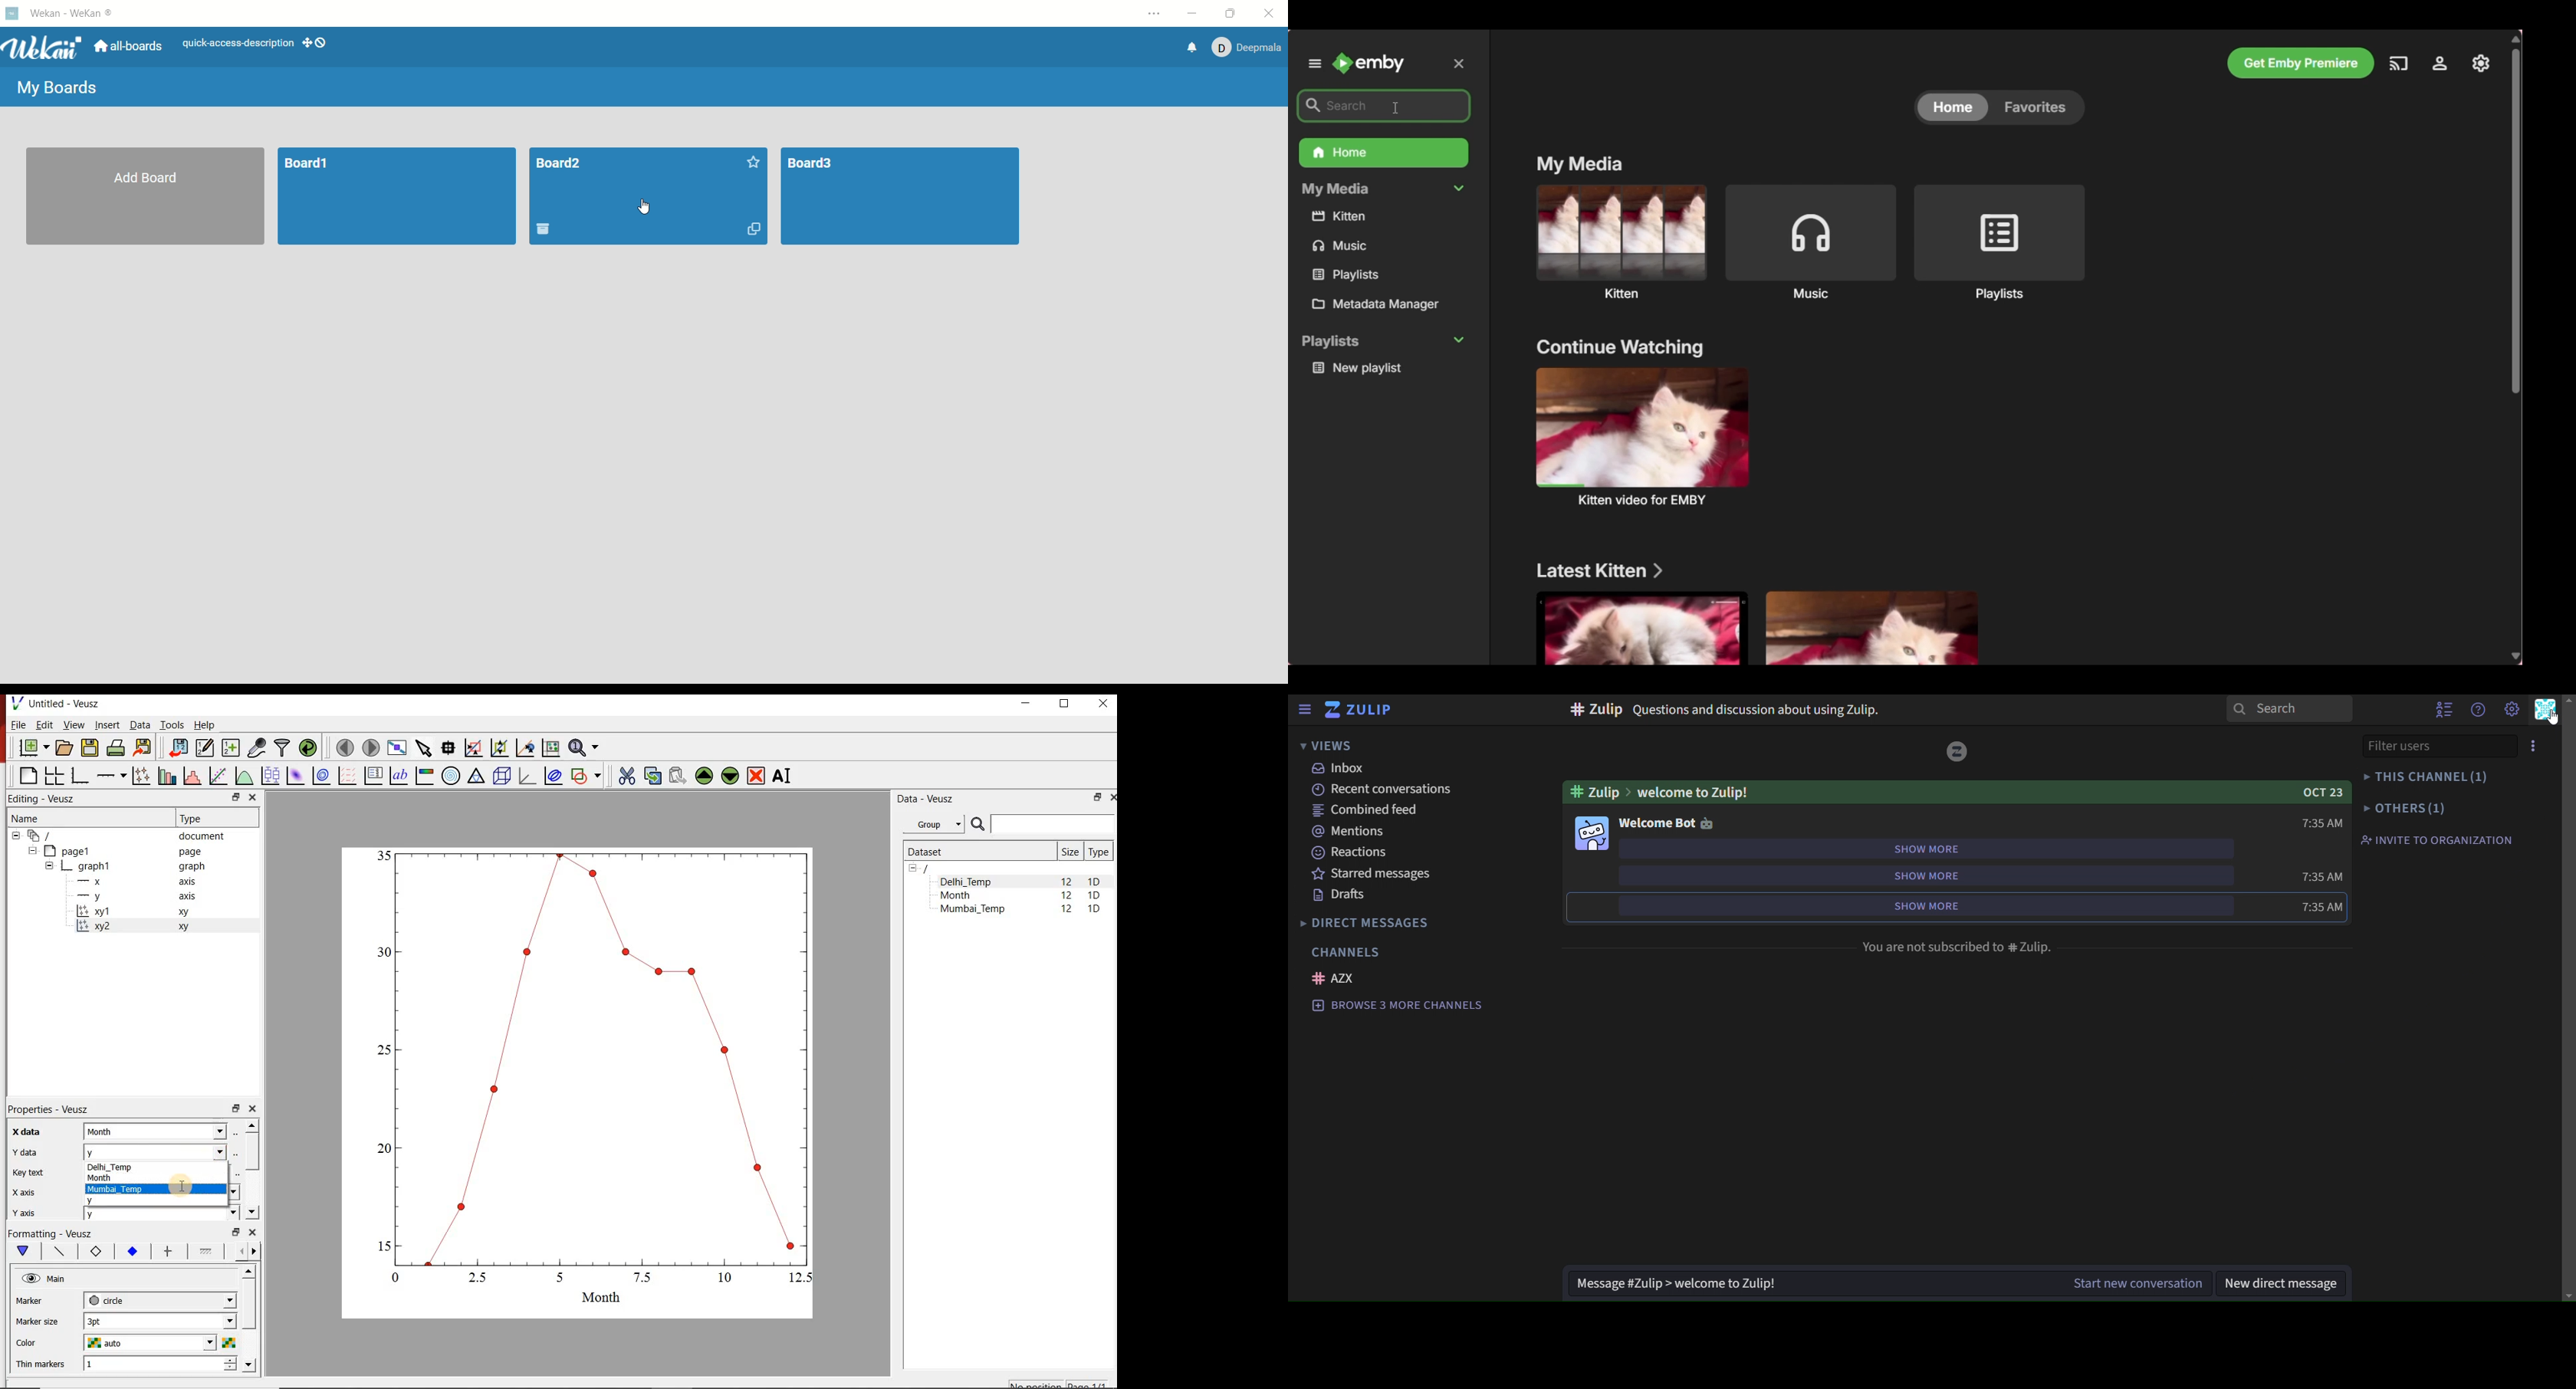 Image resolution: width=2576 pixels, height=1400 pixels. What do you see at coordinates (2424, 776) in the screenshot?
I see `this channel` at bounding box center [2424, 776].